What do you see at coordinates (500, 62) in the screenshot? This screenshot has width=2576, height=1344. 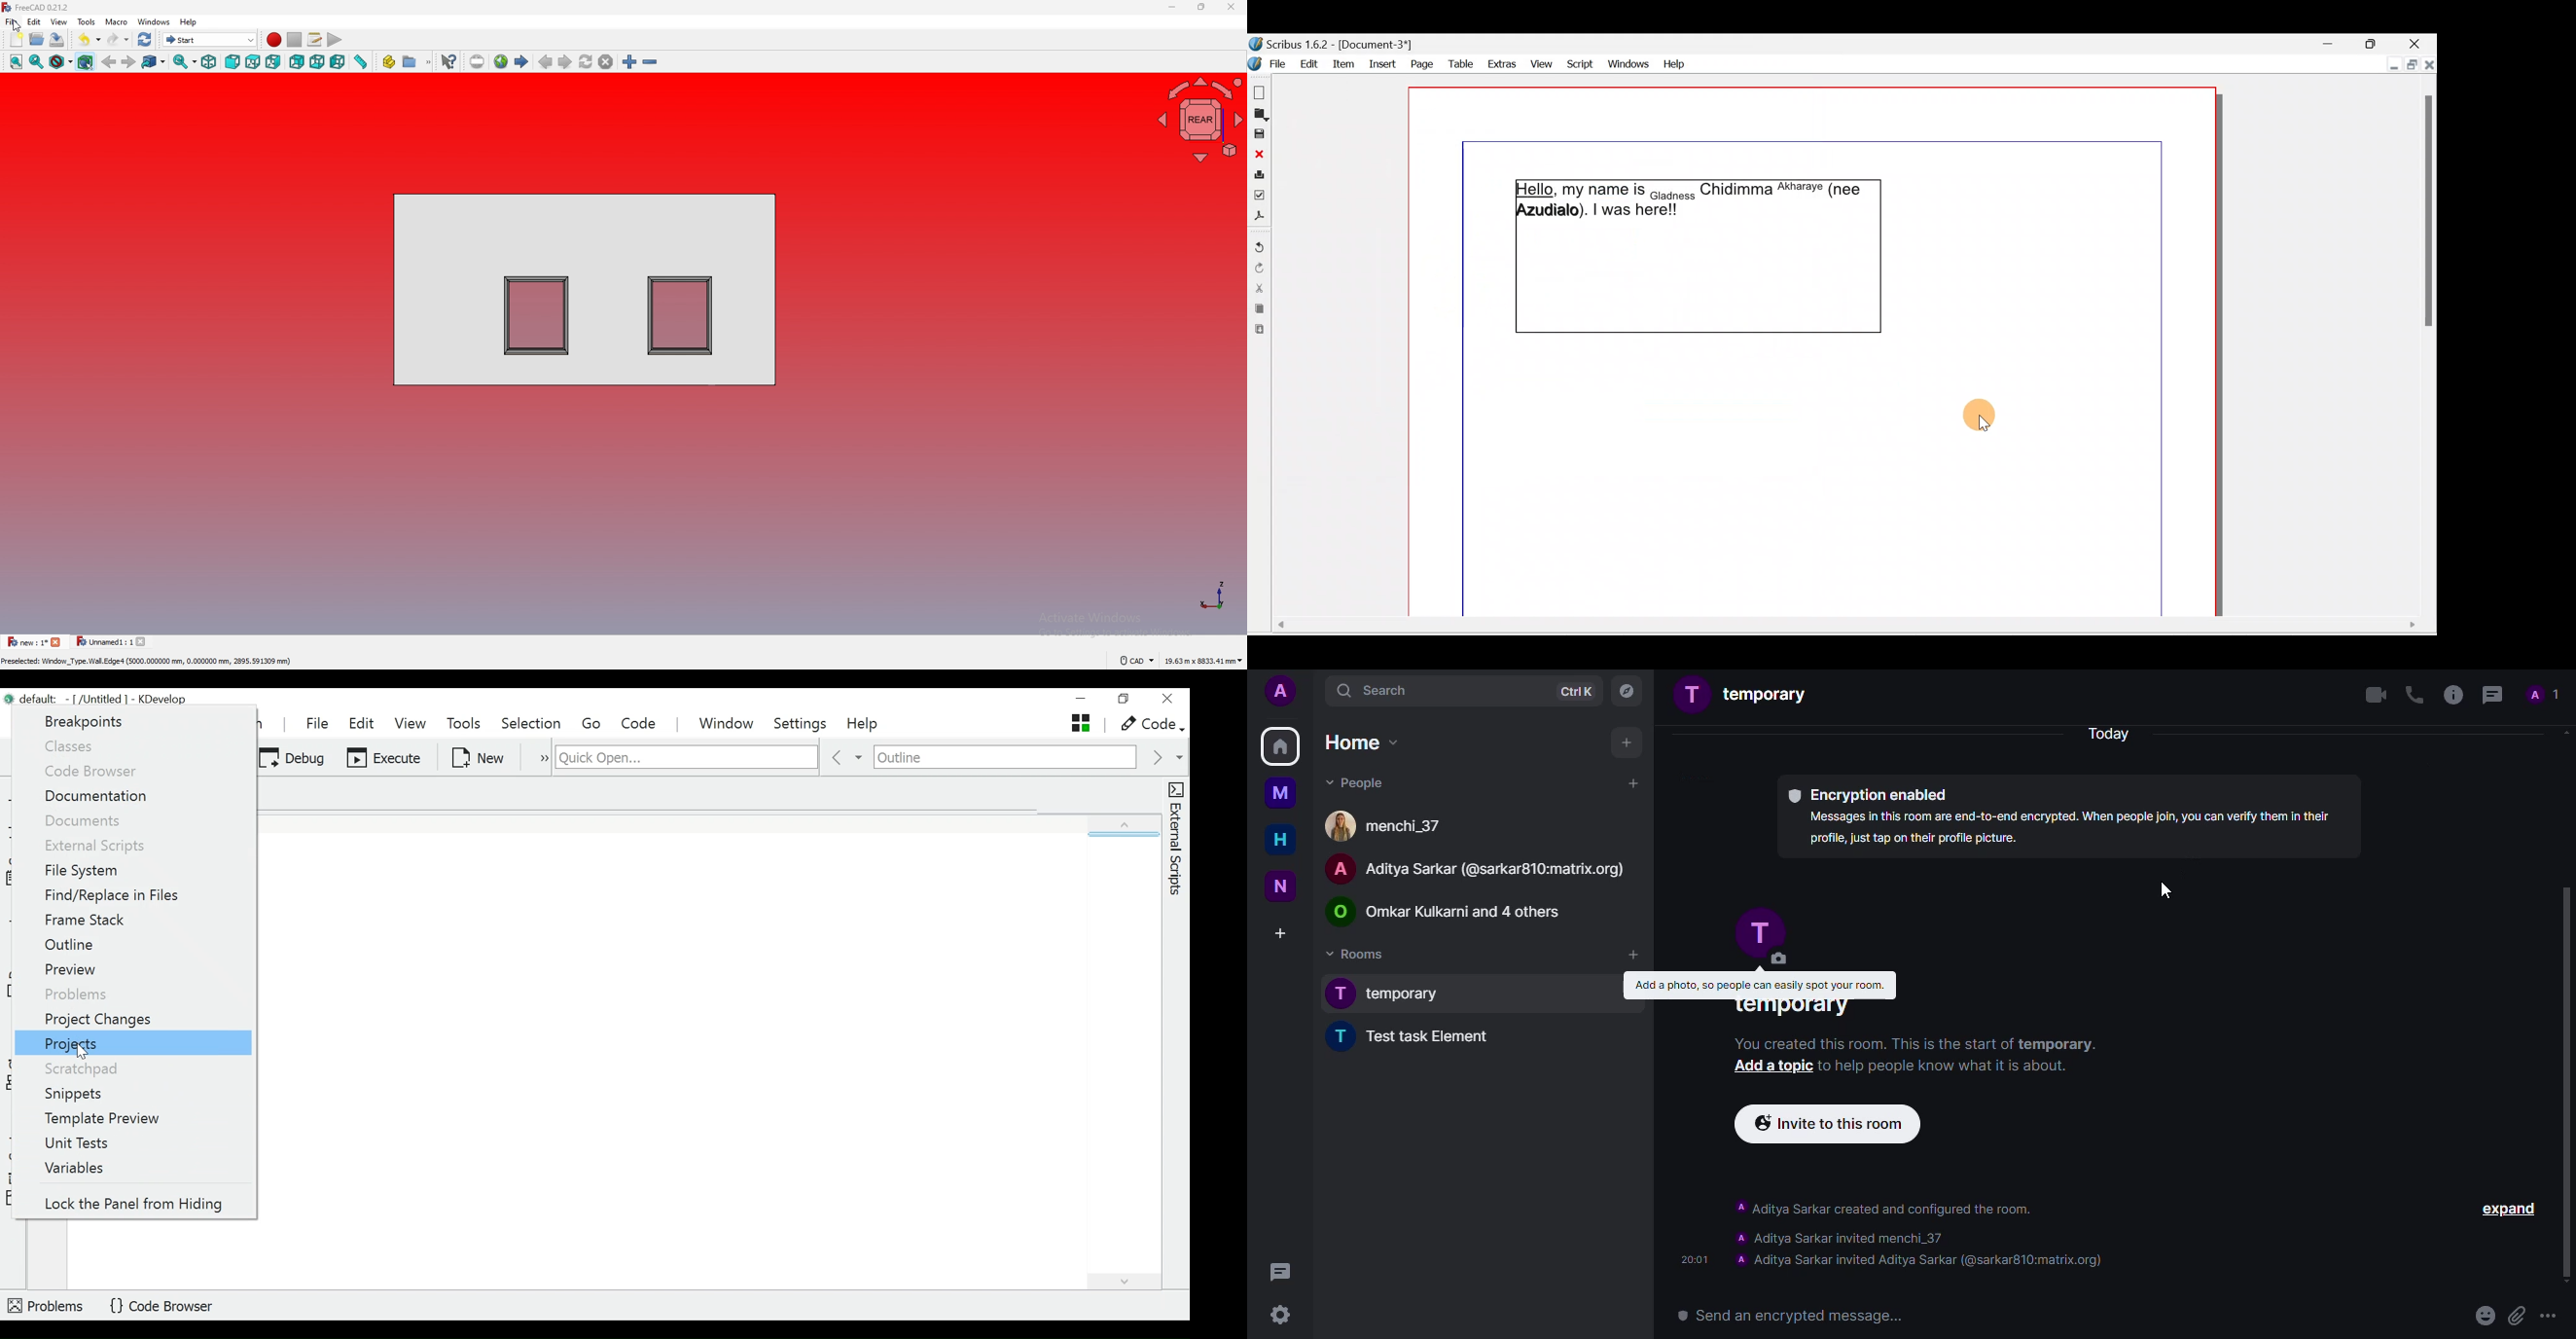 I see `open website` at bounding box center [500, 62].